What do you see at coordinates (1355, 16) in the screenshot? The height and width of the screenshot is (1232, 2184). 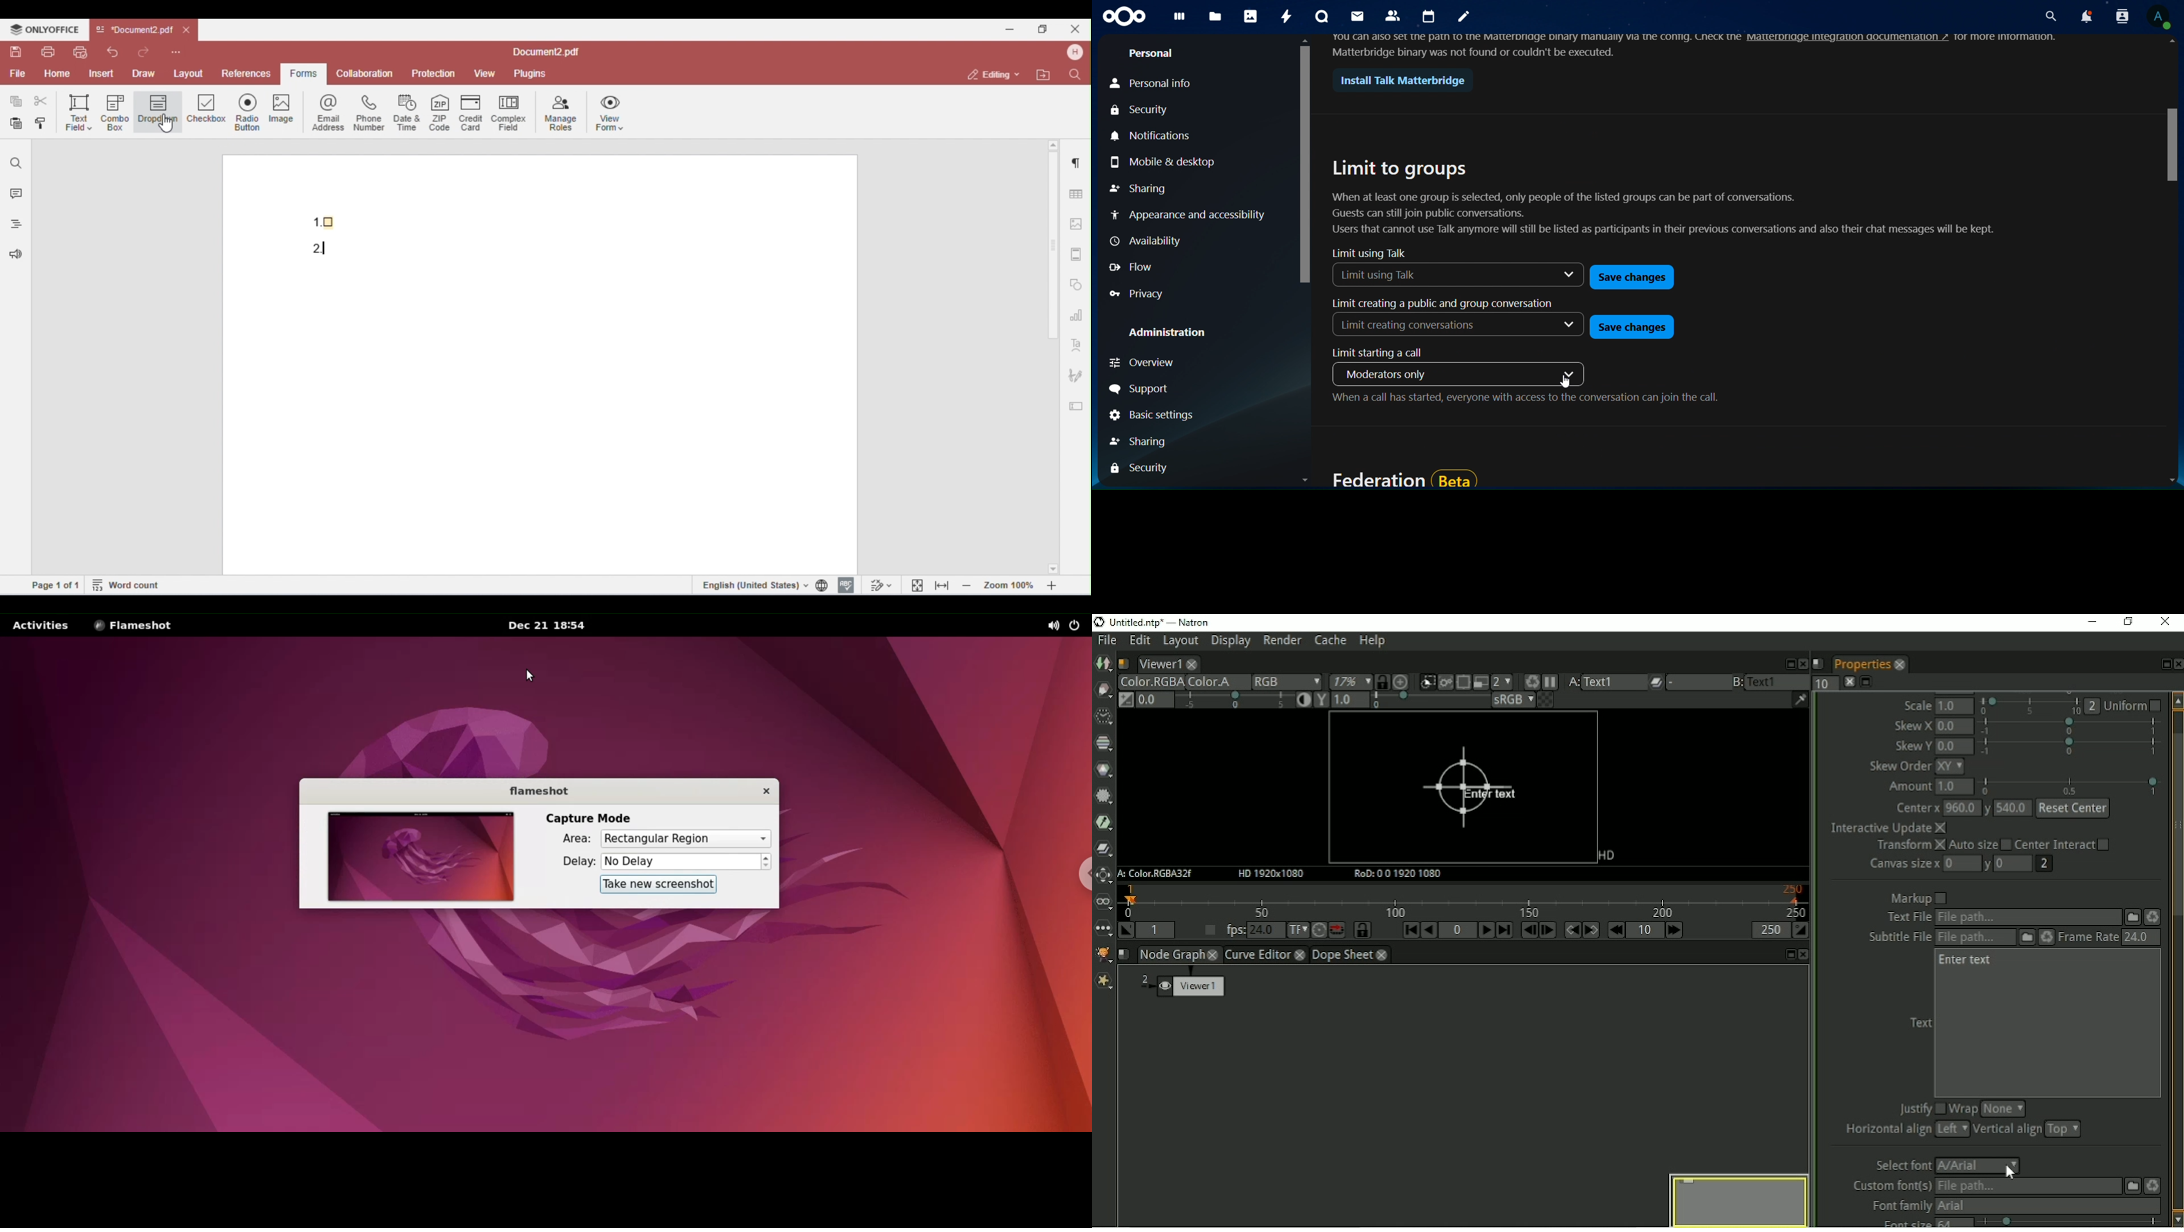 I see `mail` at bounding box center [1355, 16].